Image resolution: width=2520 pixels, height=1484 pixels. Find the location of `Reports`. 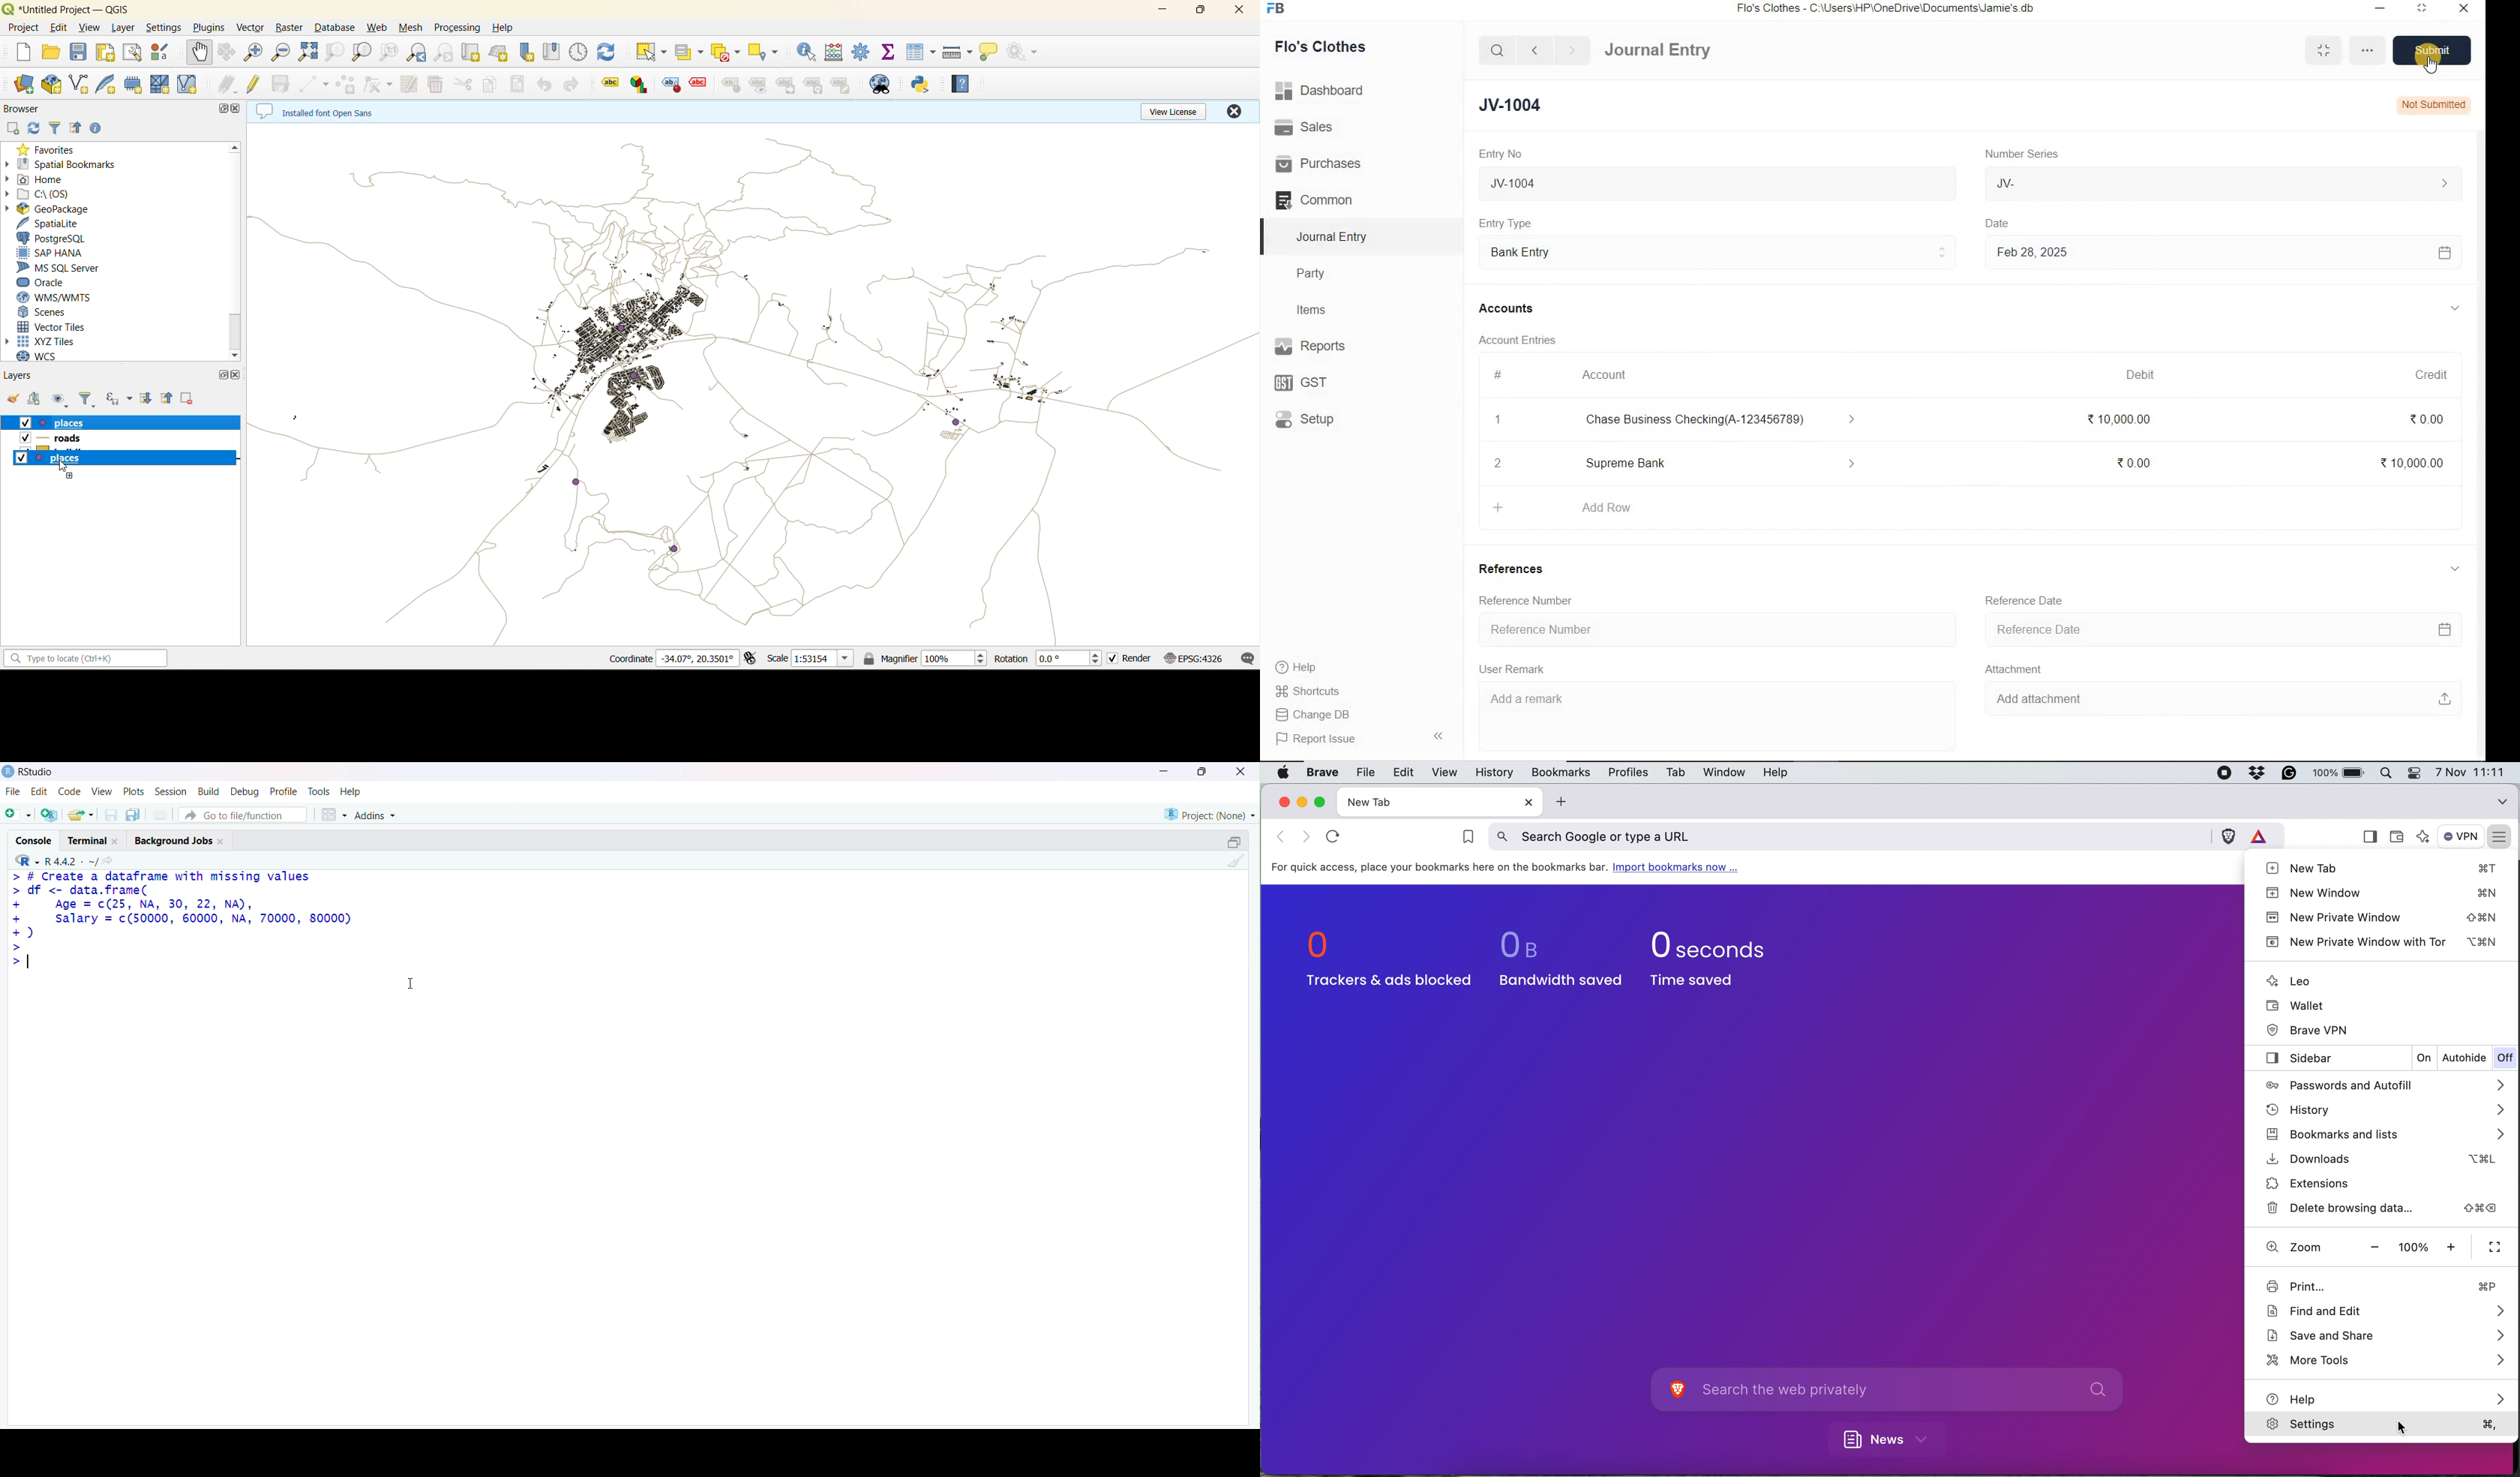

Reports is located at coordinates (1333, 347).